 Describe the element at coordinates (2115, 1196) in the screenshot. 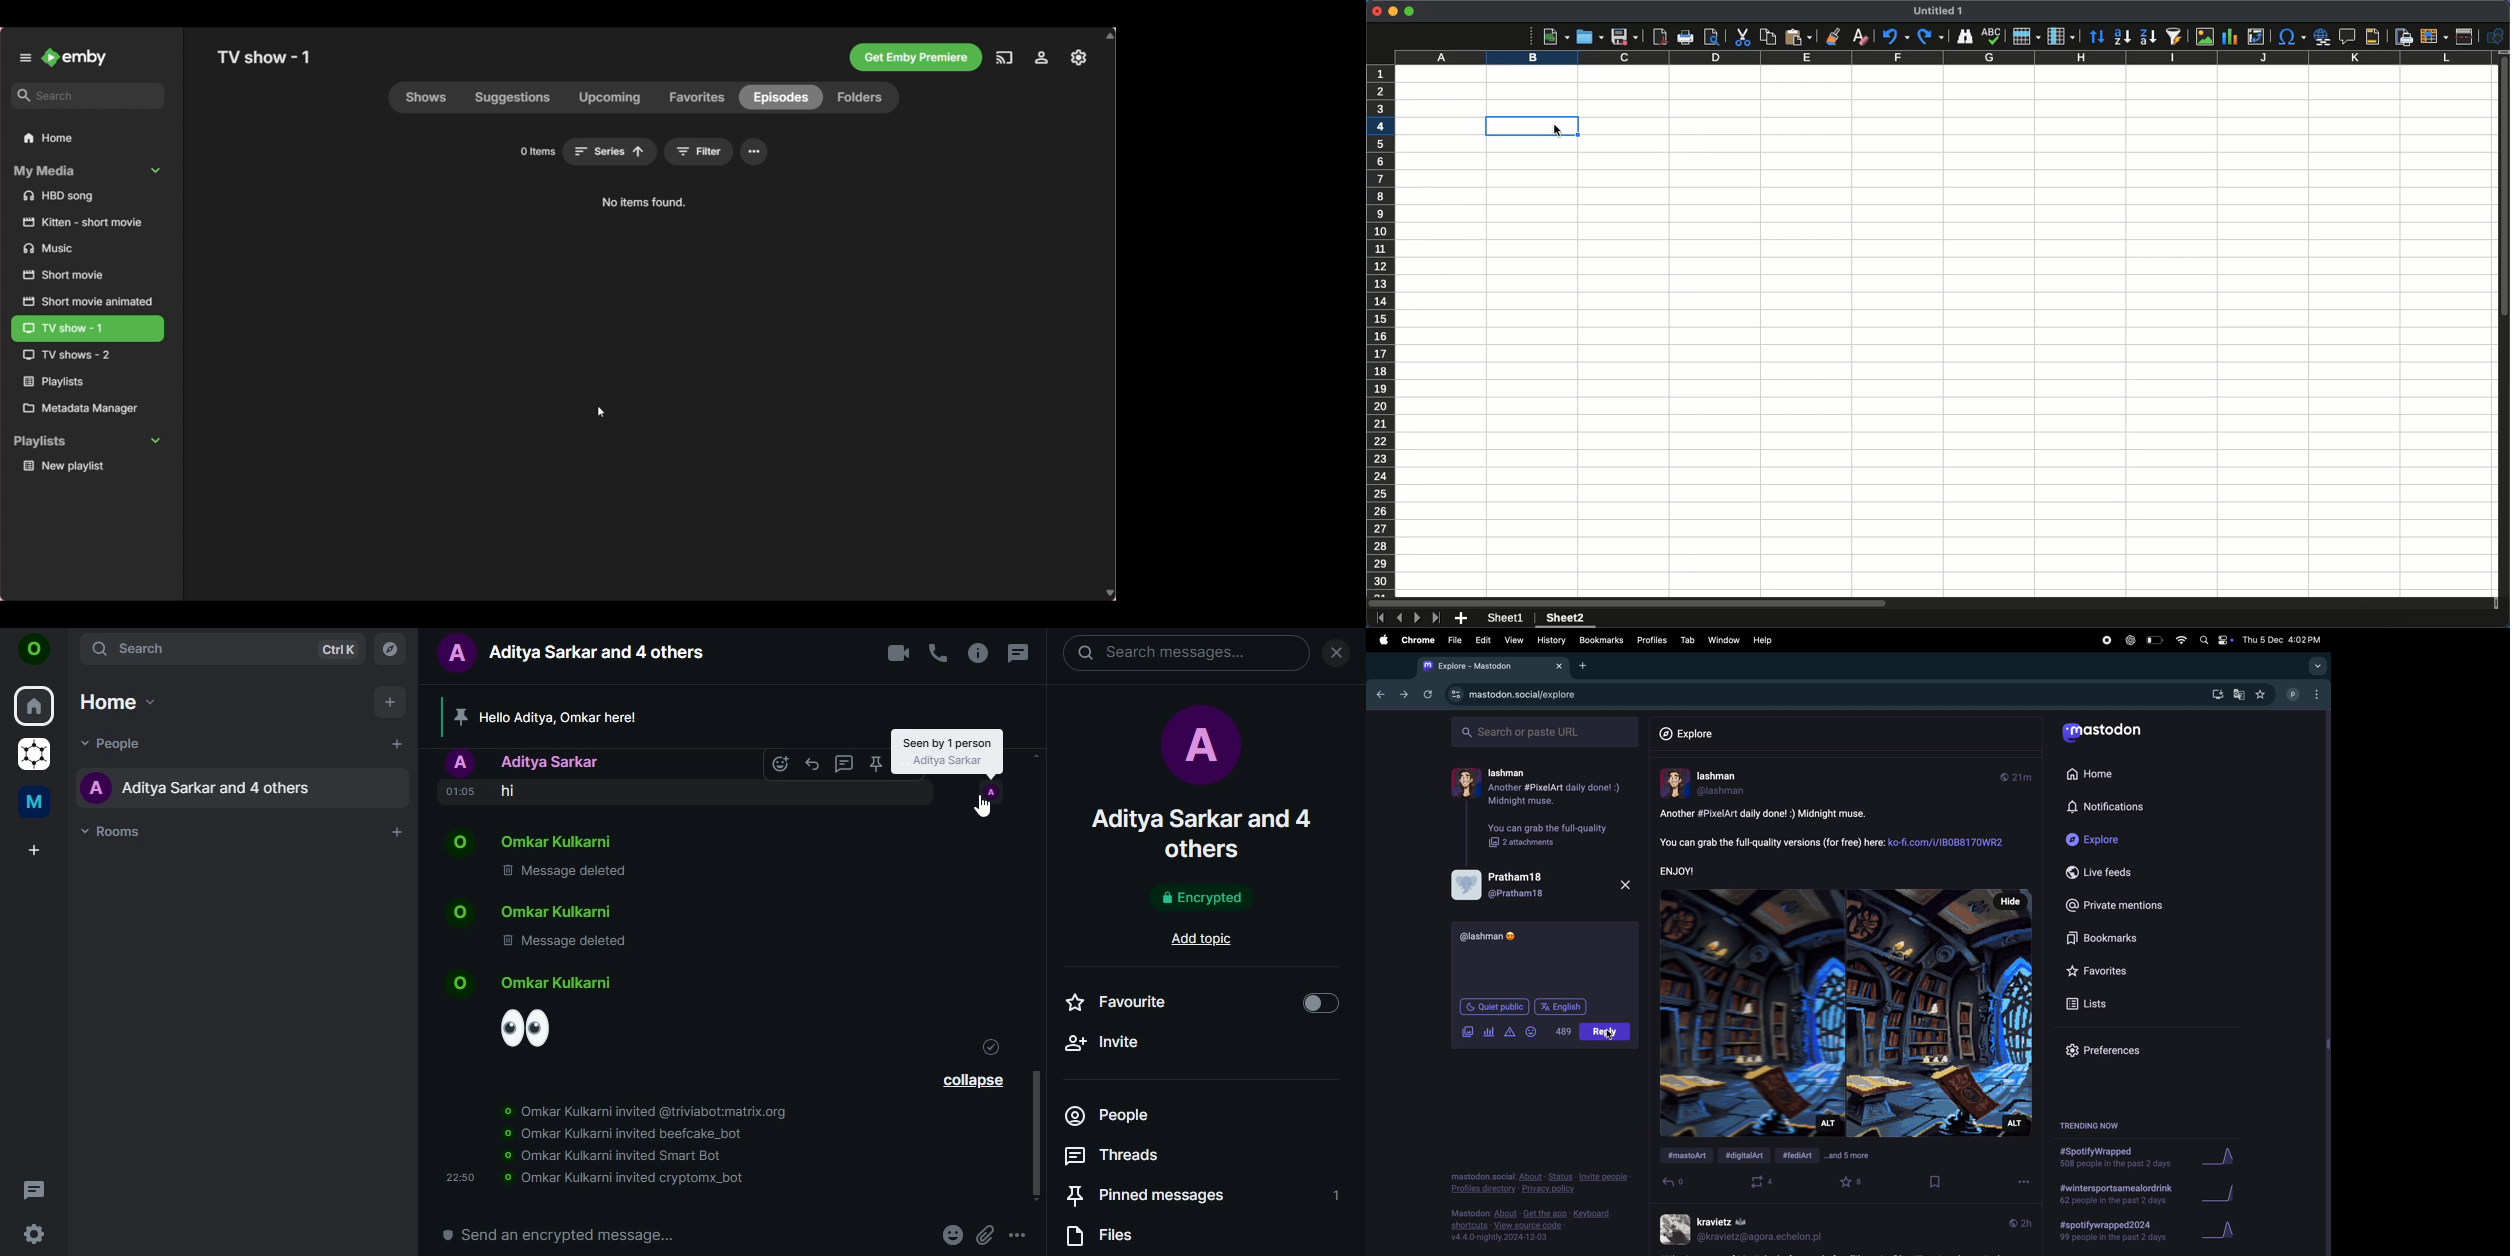

I see `wintersport drink` at that location.